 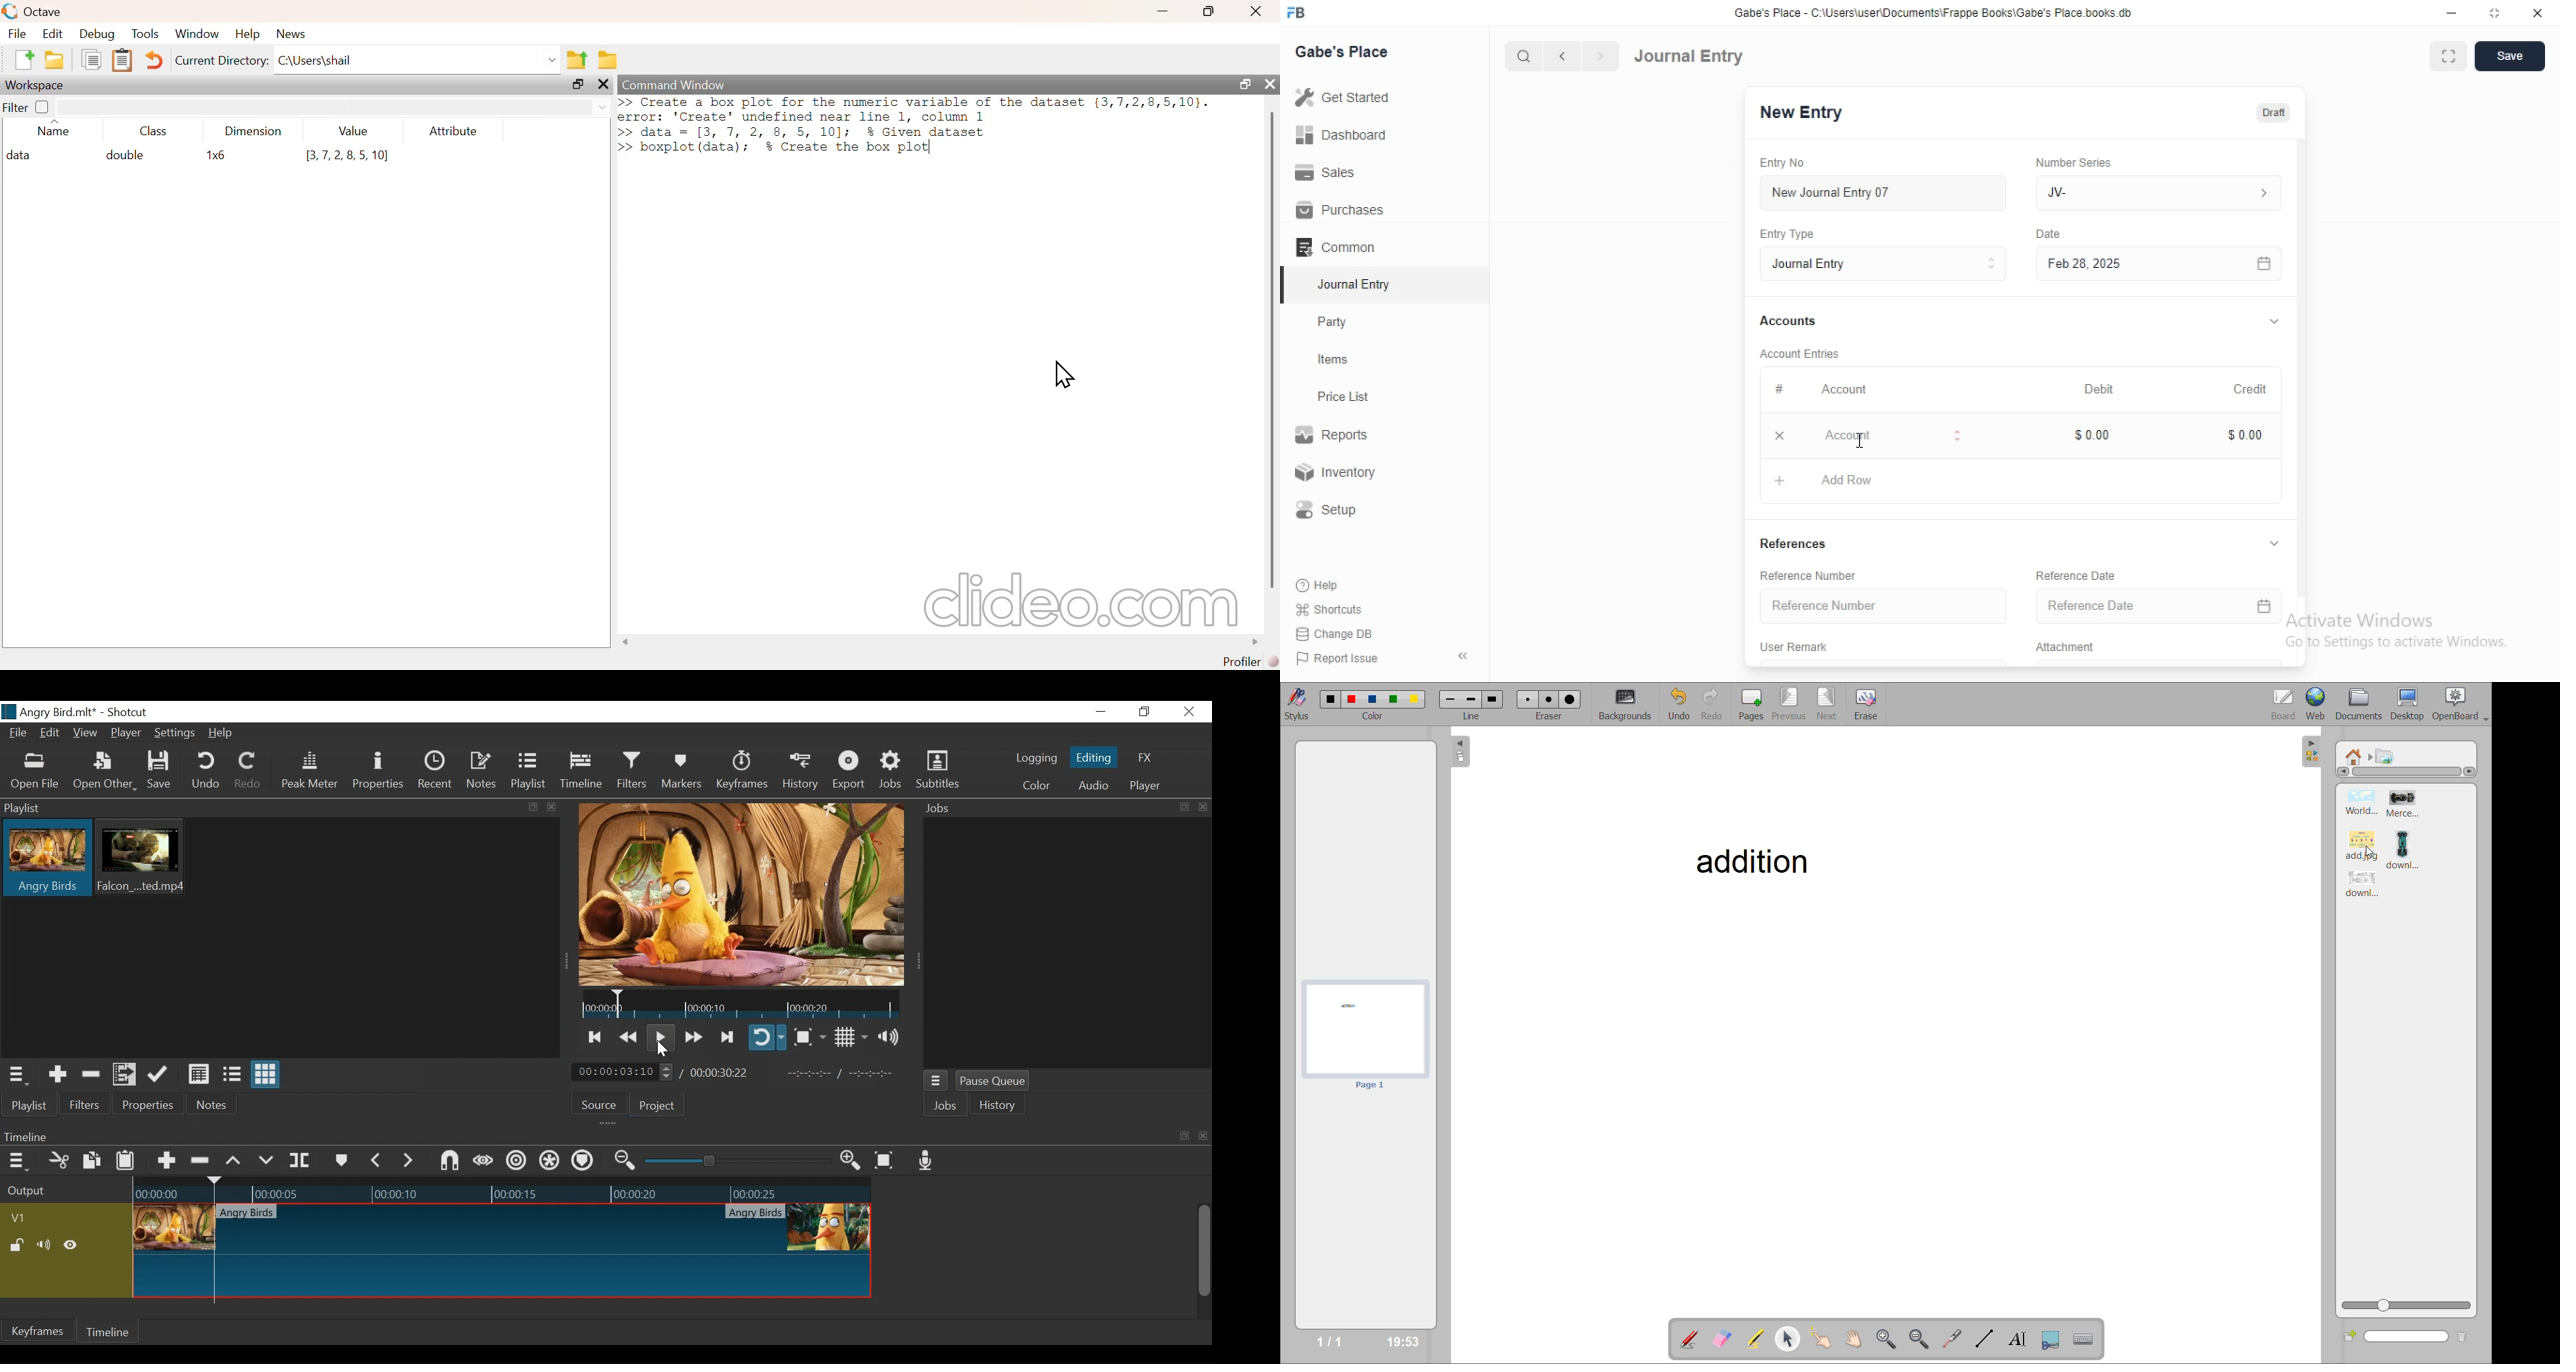 I want to click on enter directory name, so click(x=416, y=61).